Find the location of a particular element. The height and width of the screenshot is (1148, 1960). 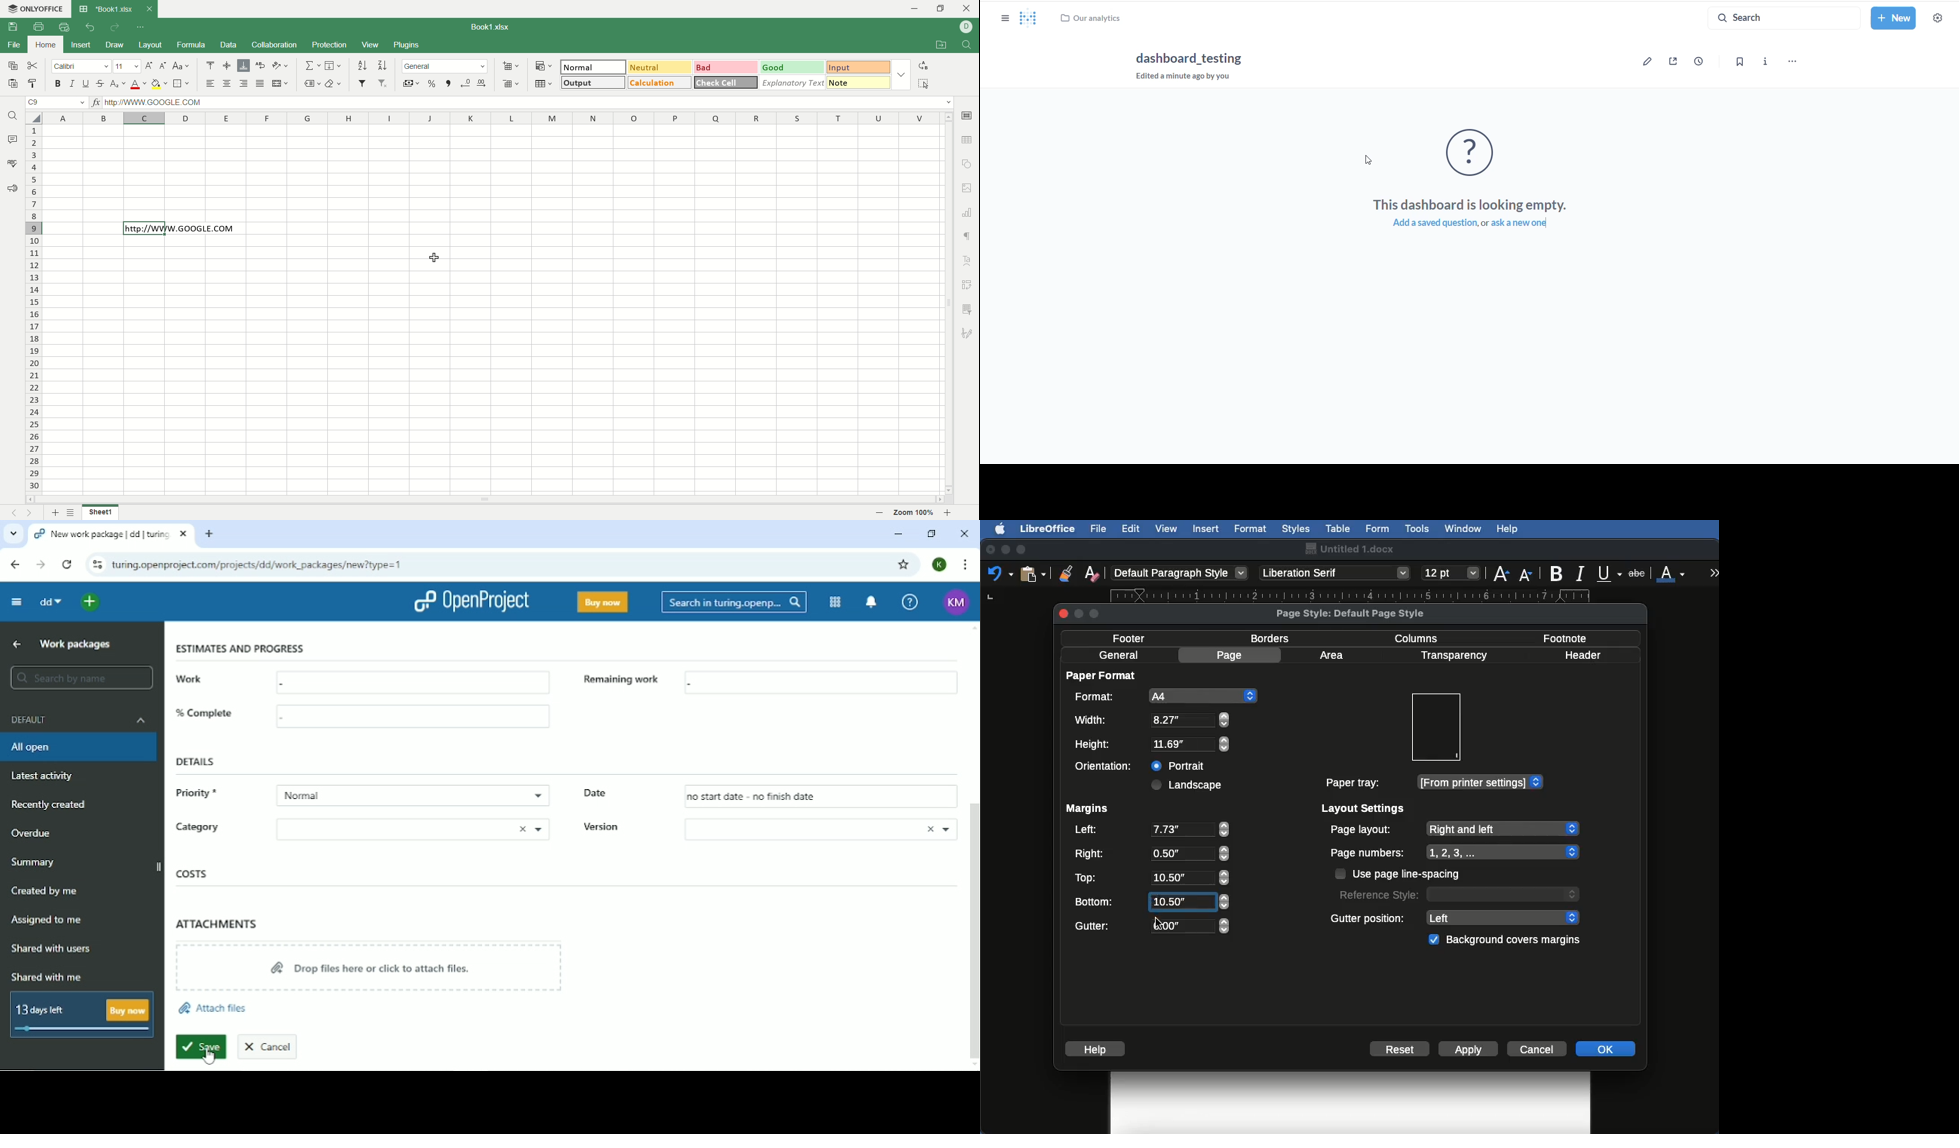

Page style is located at coordinates (1363, 613).